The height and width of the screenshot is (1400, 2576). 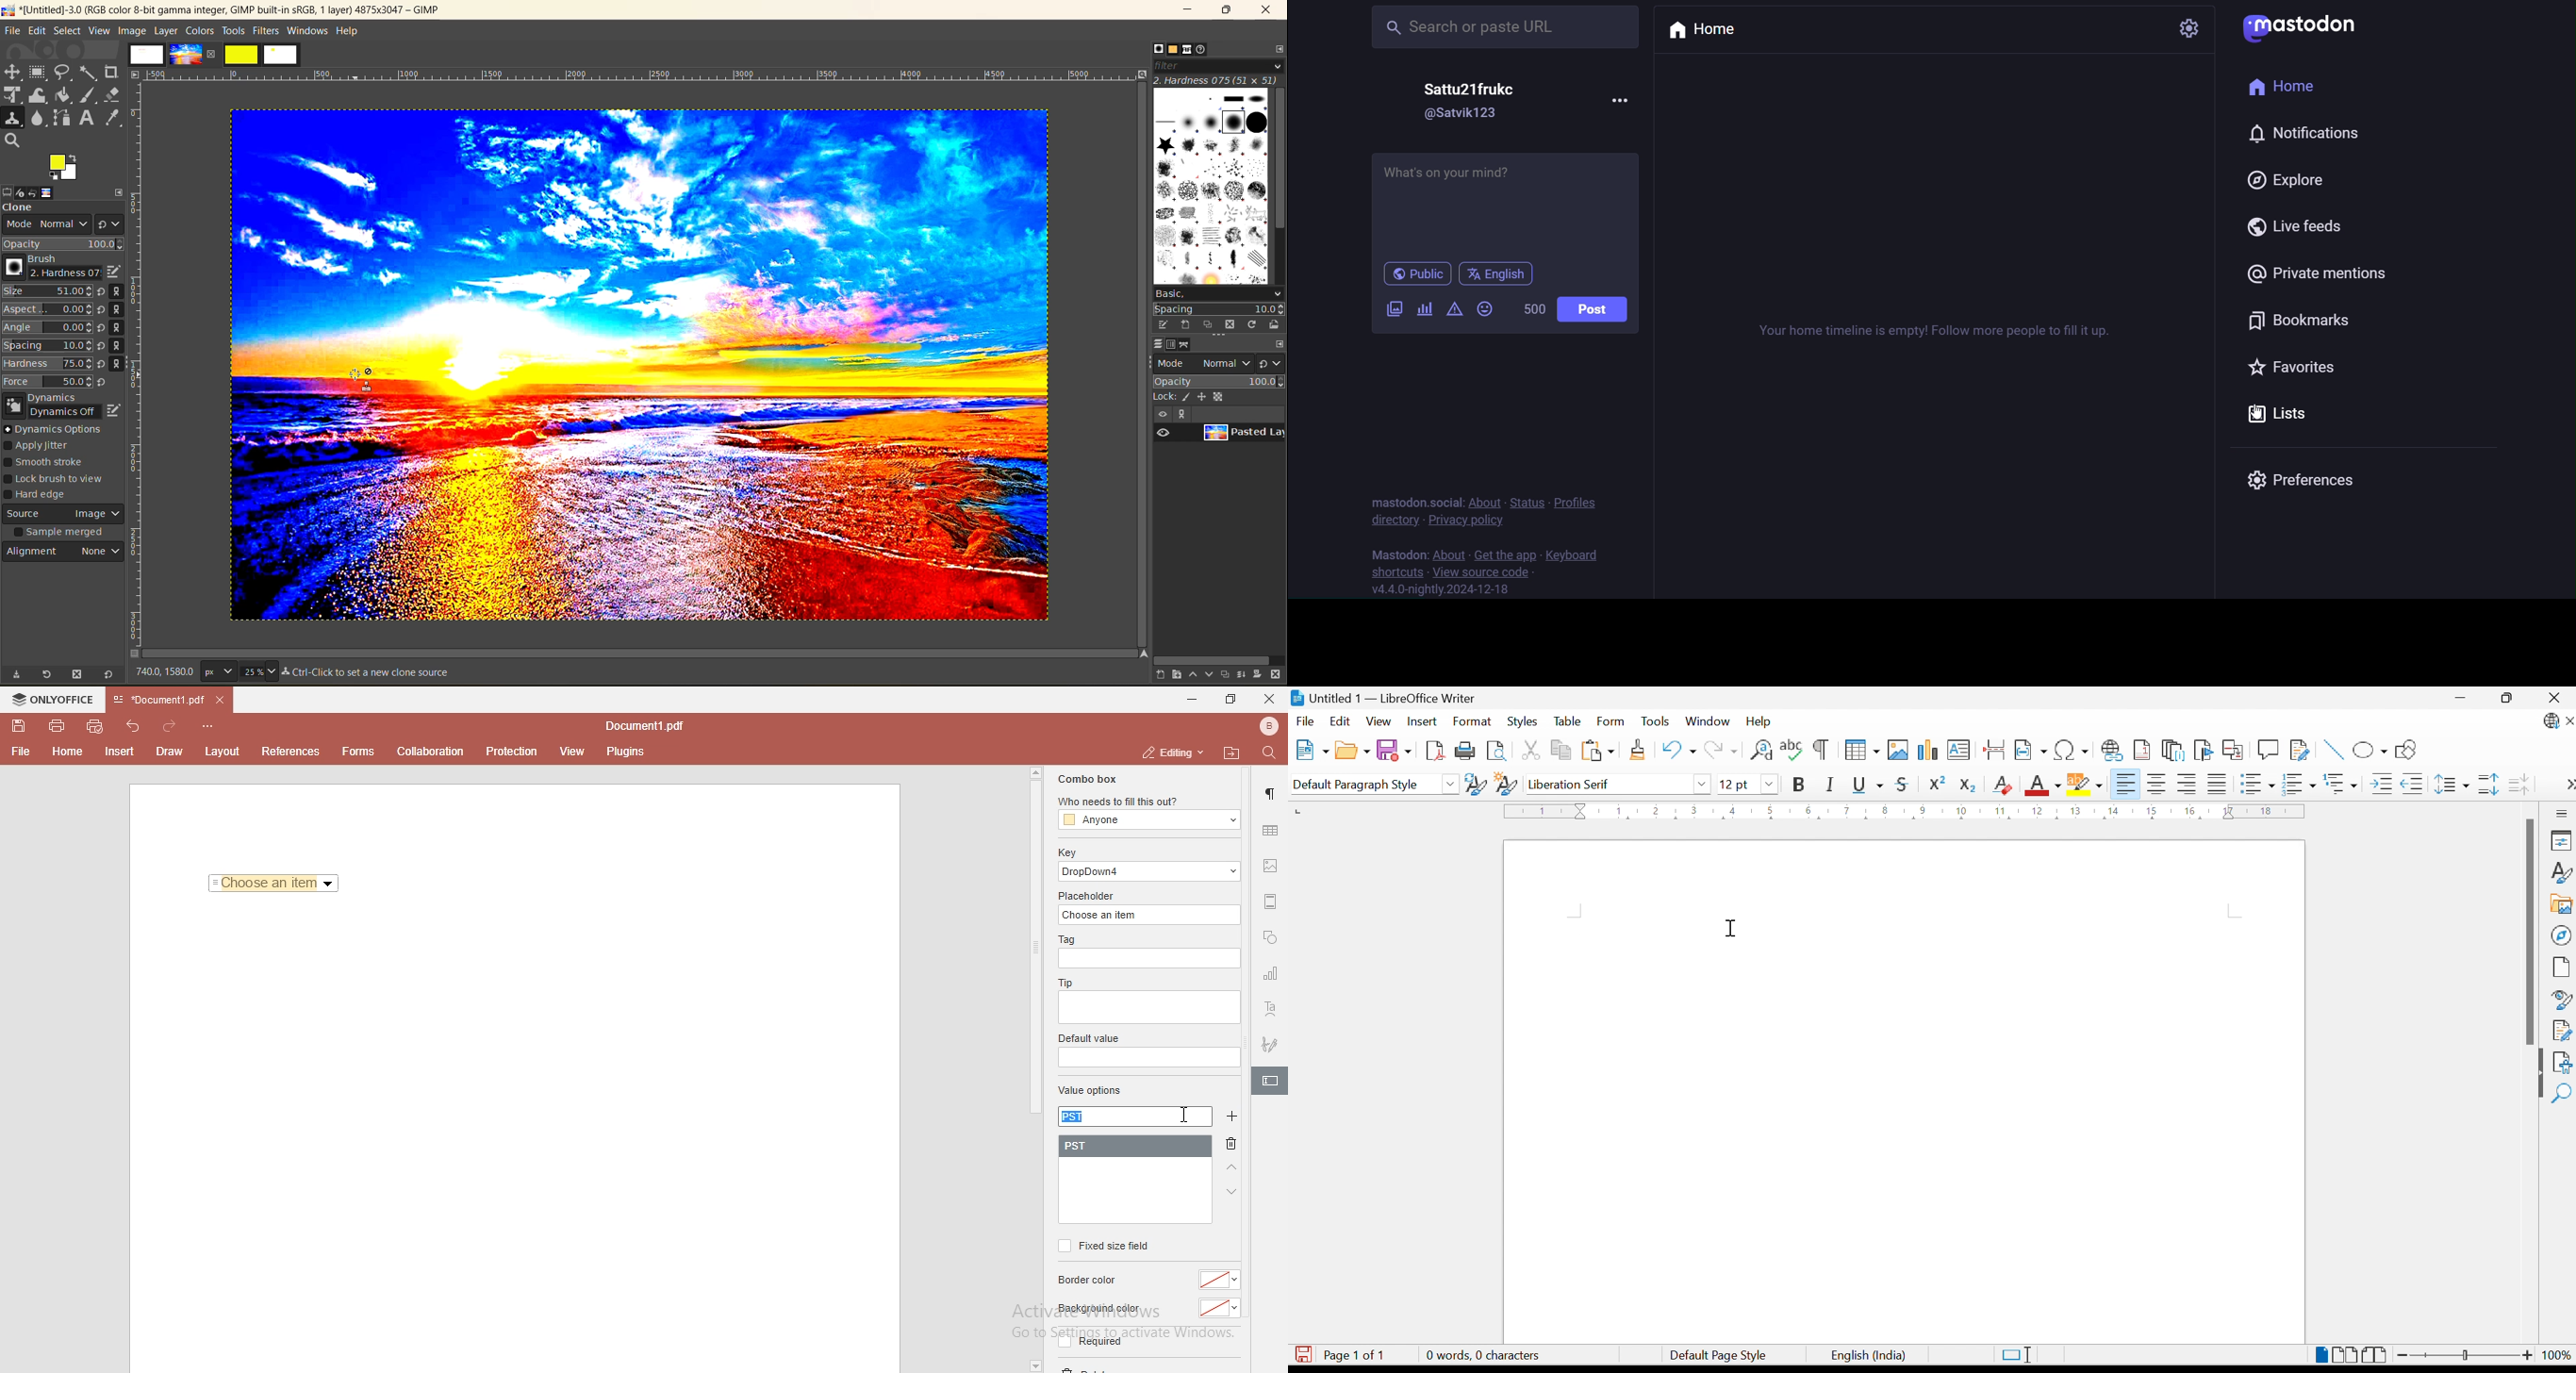 I want to click on Page 1 of 1, so click(x=1359, y=1355).